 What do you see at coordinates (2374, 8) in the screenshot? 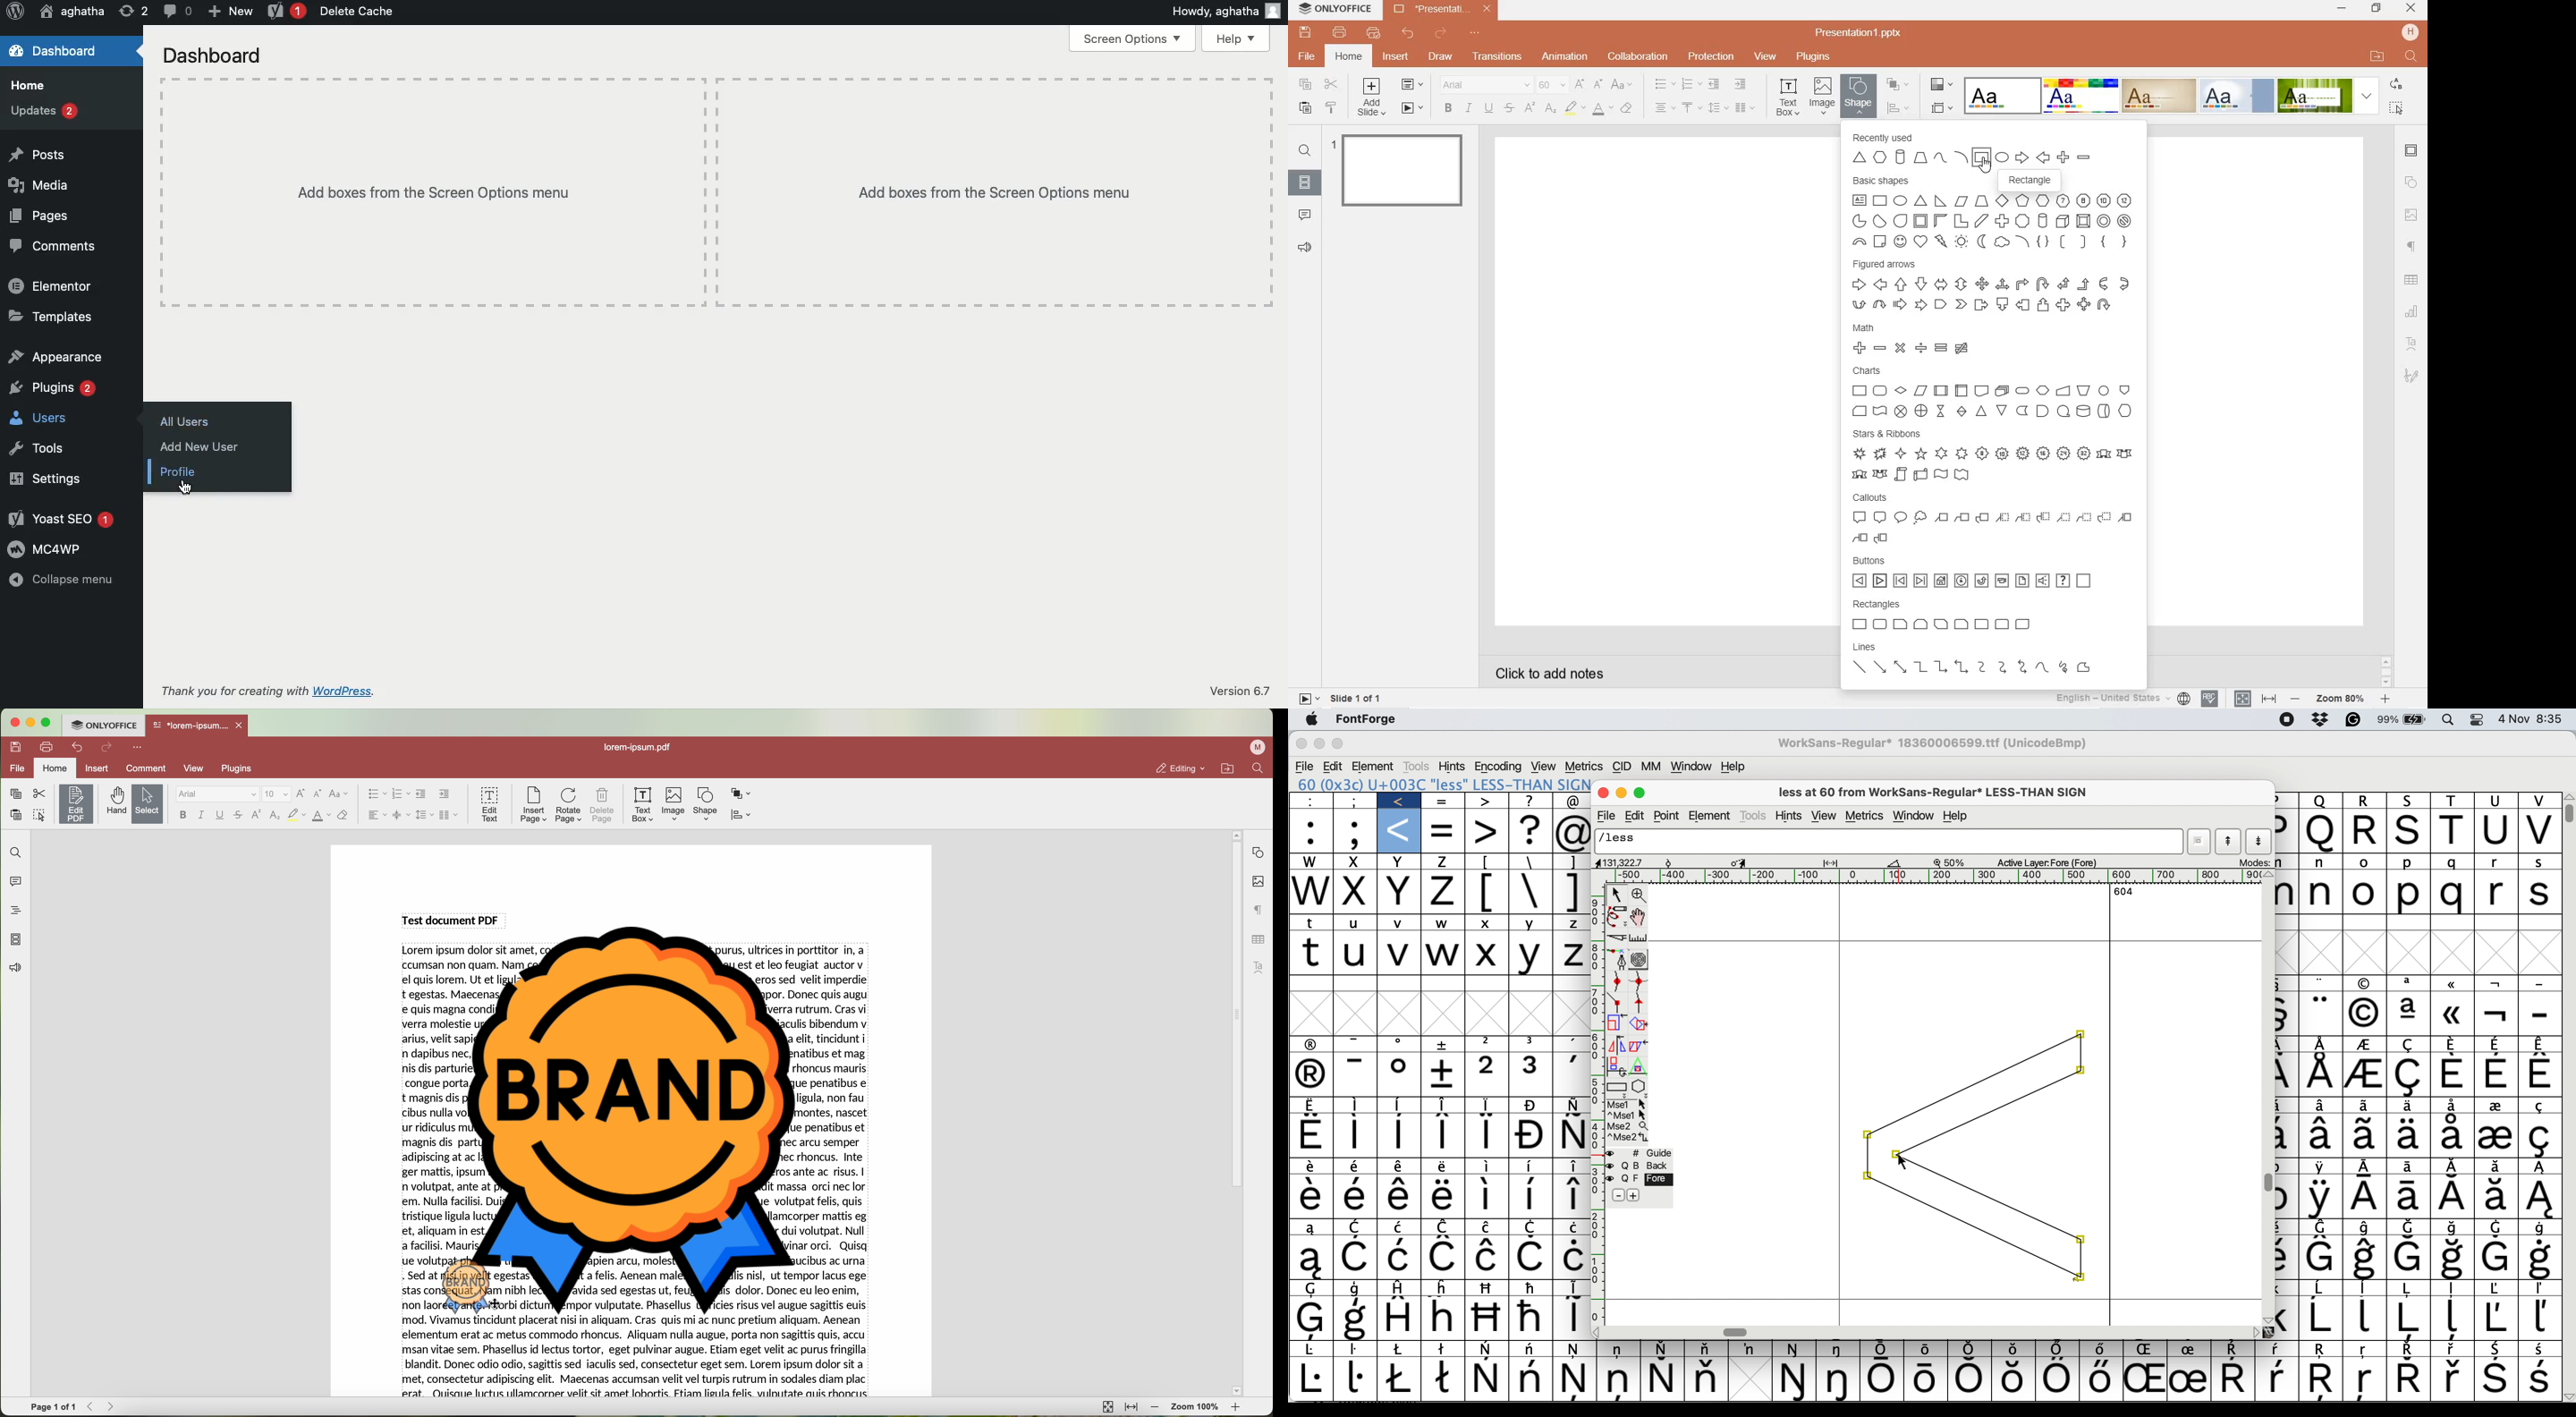
I see `RESTORE` at bounding box center [2374, 8].